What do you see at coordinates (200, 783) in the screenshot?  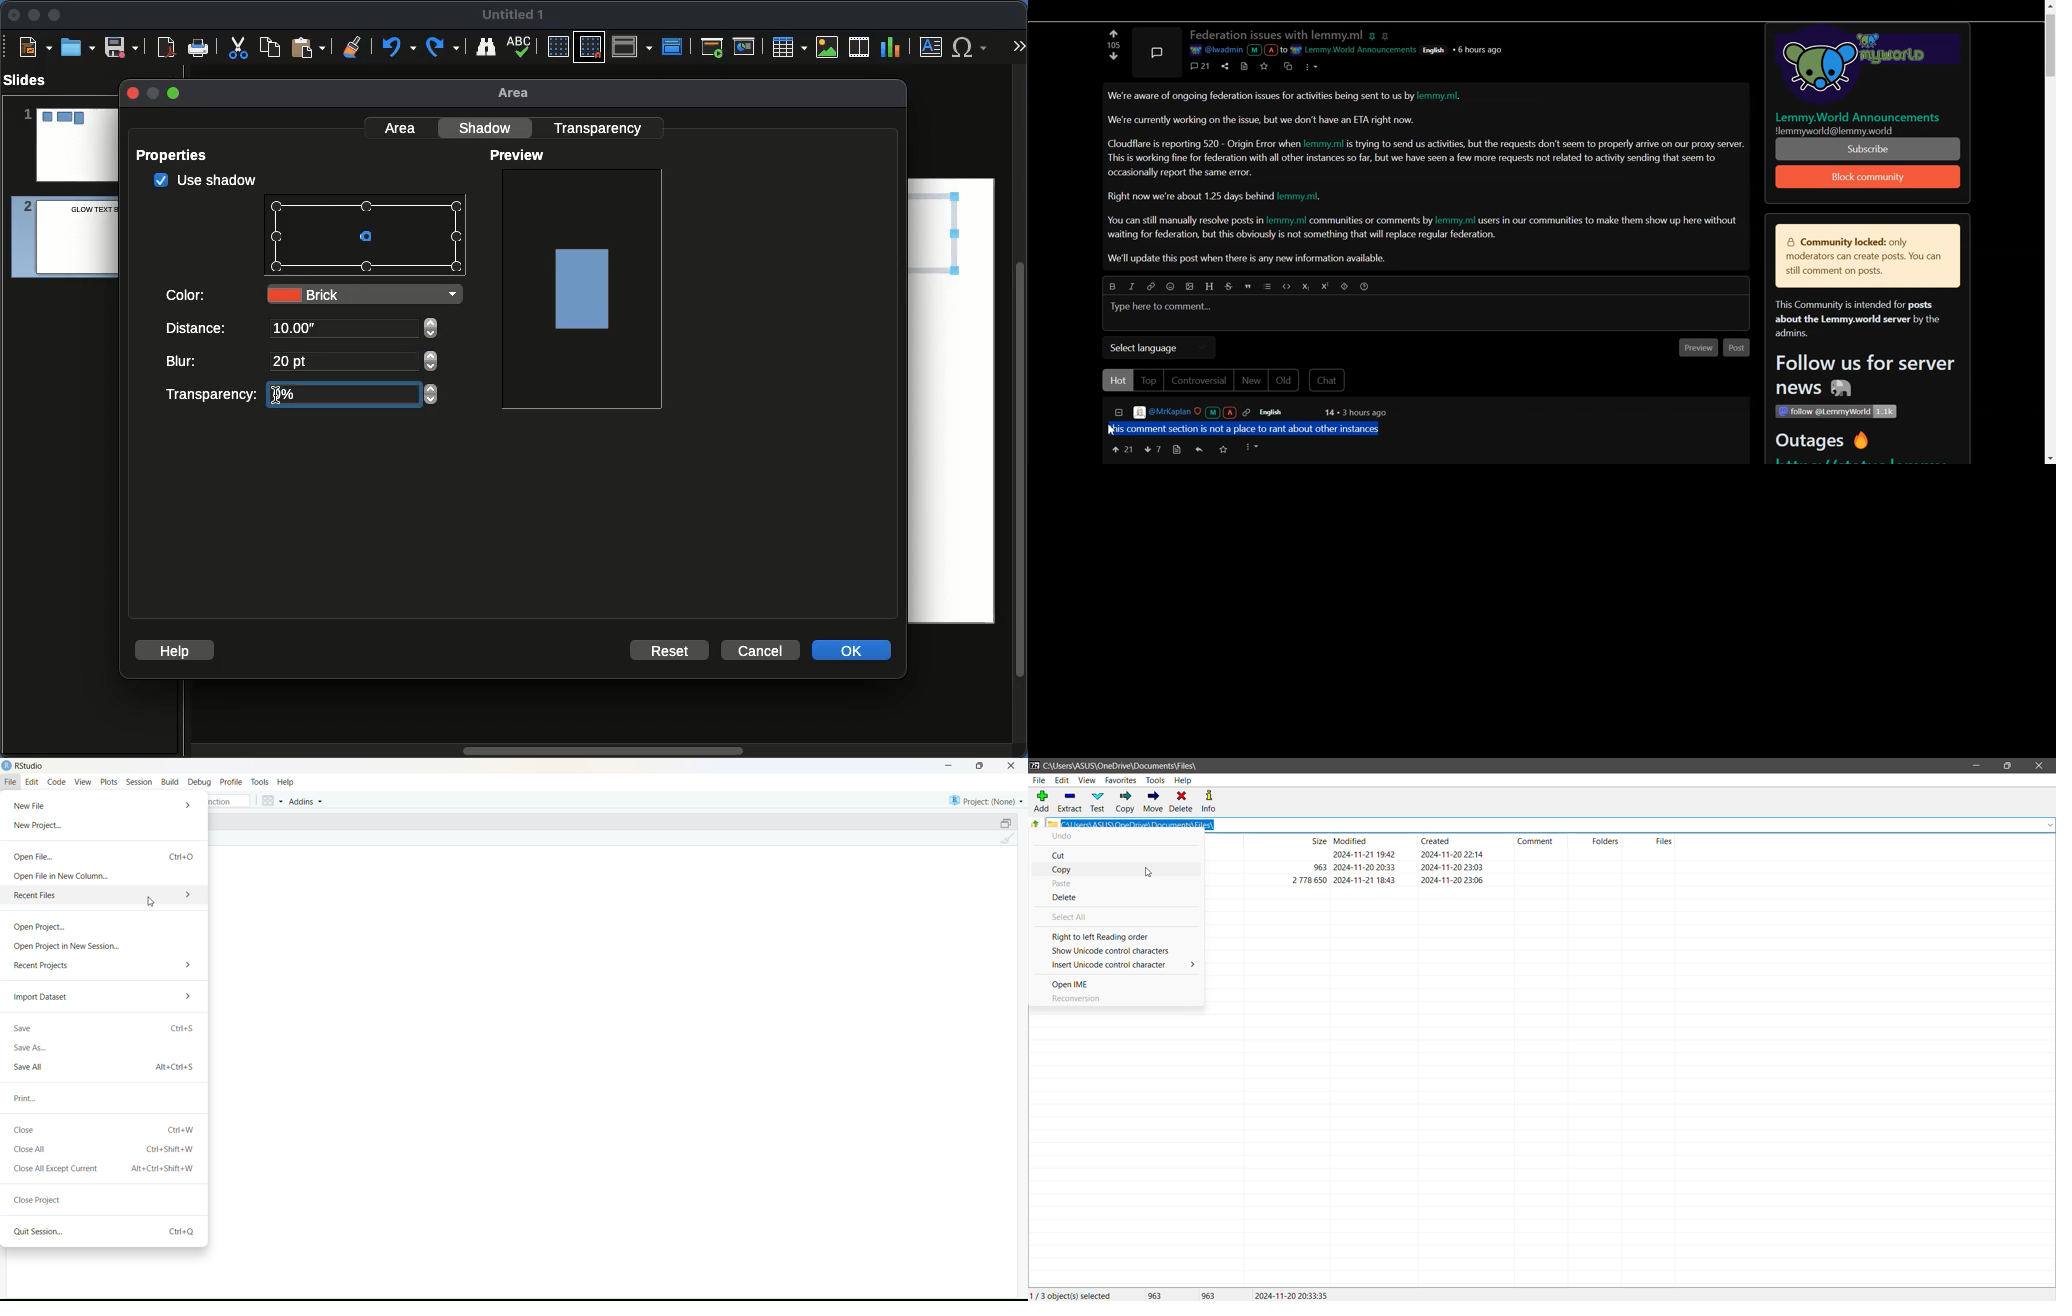 I see `Debug` at bounding box center [200, 783].